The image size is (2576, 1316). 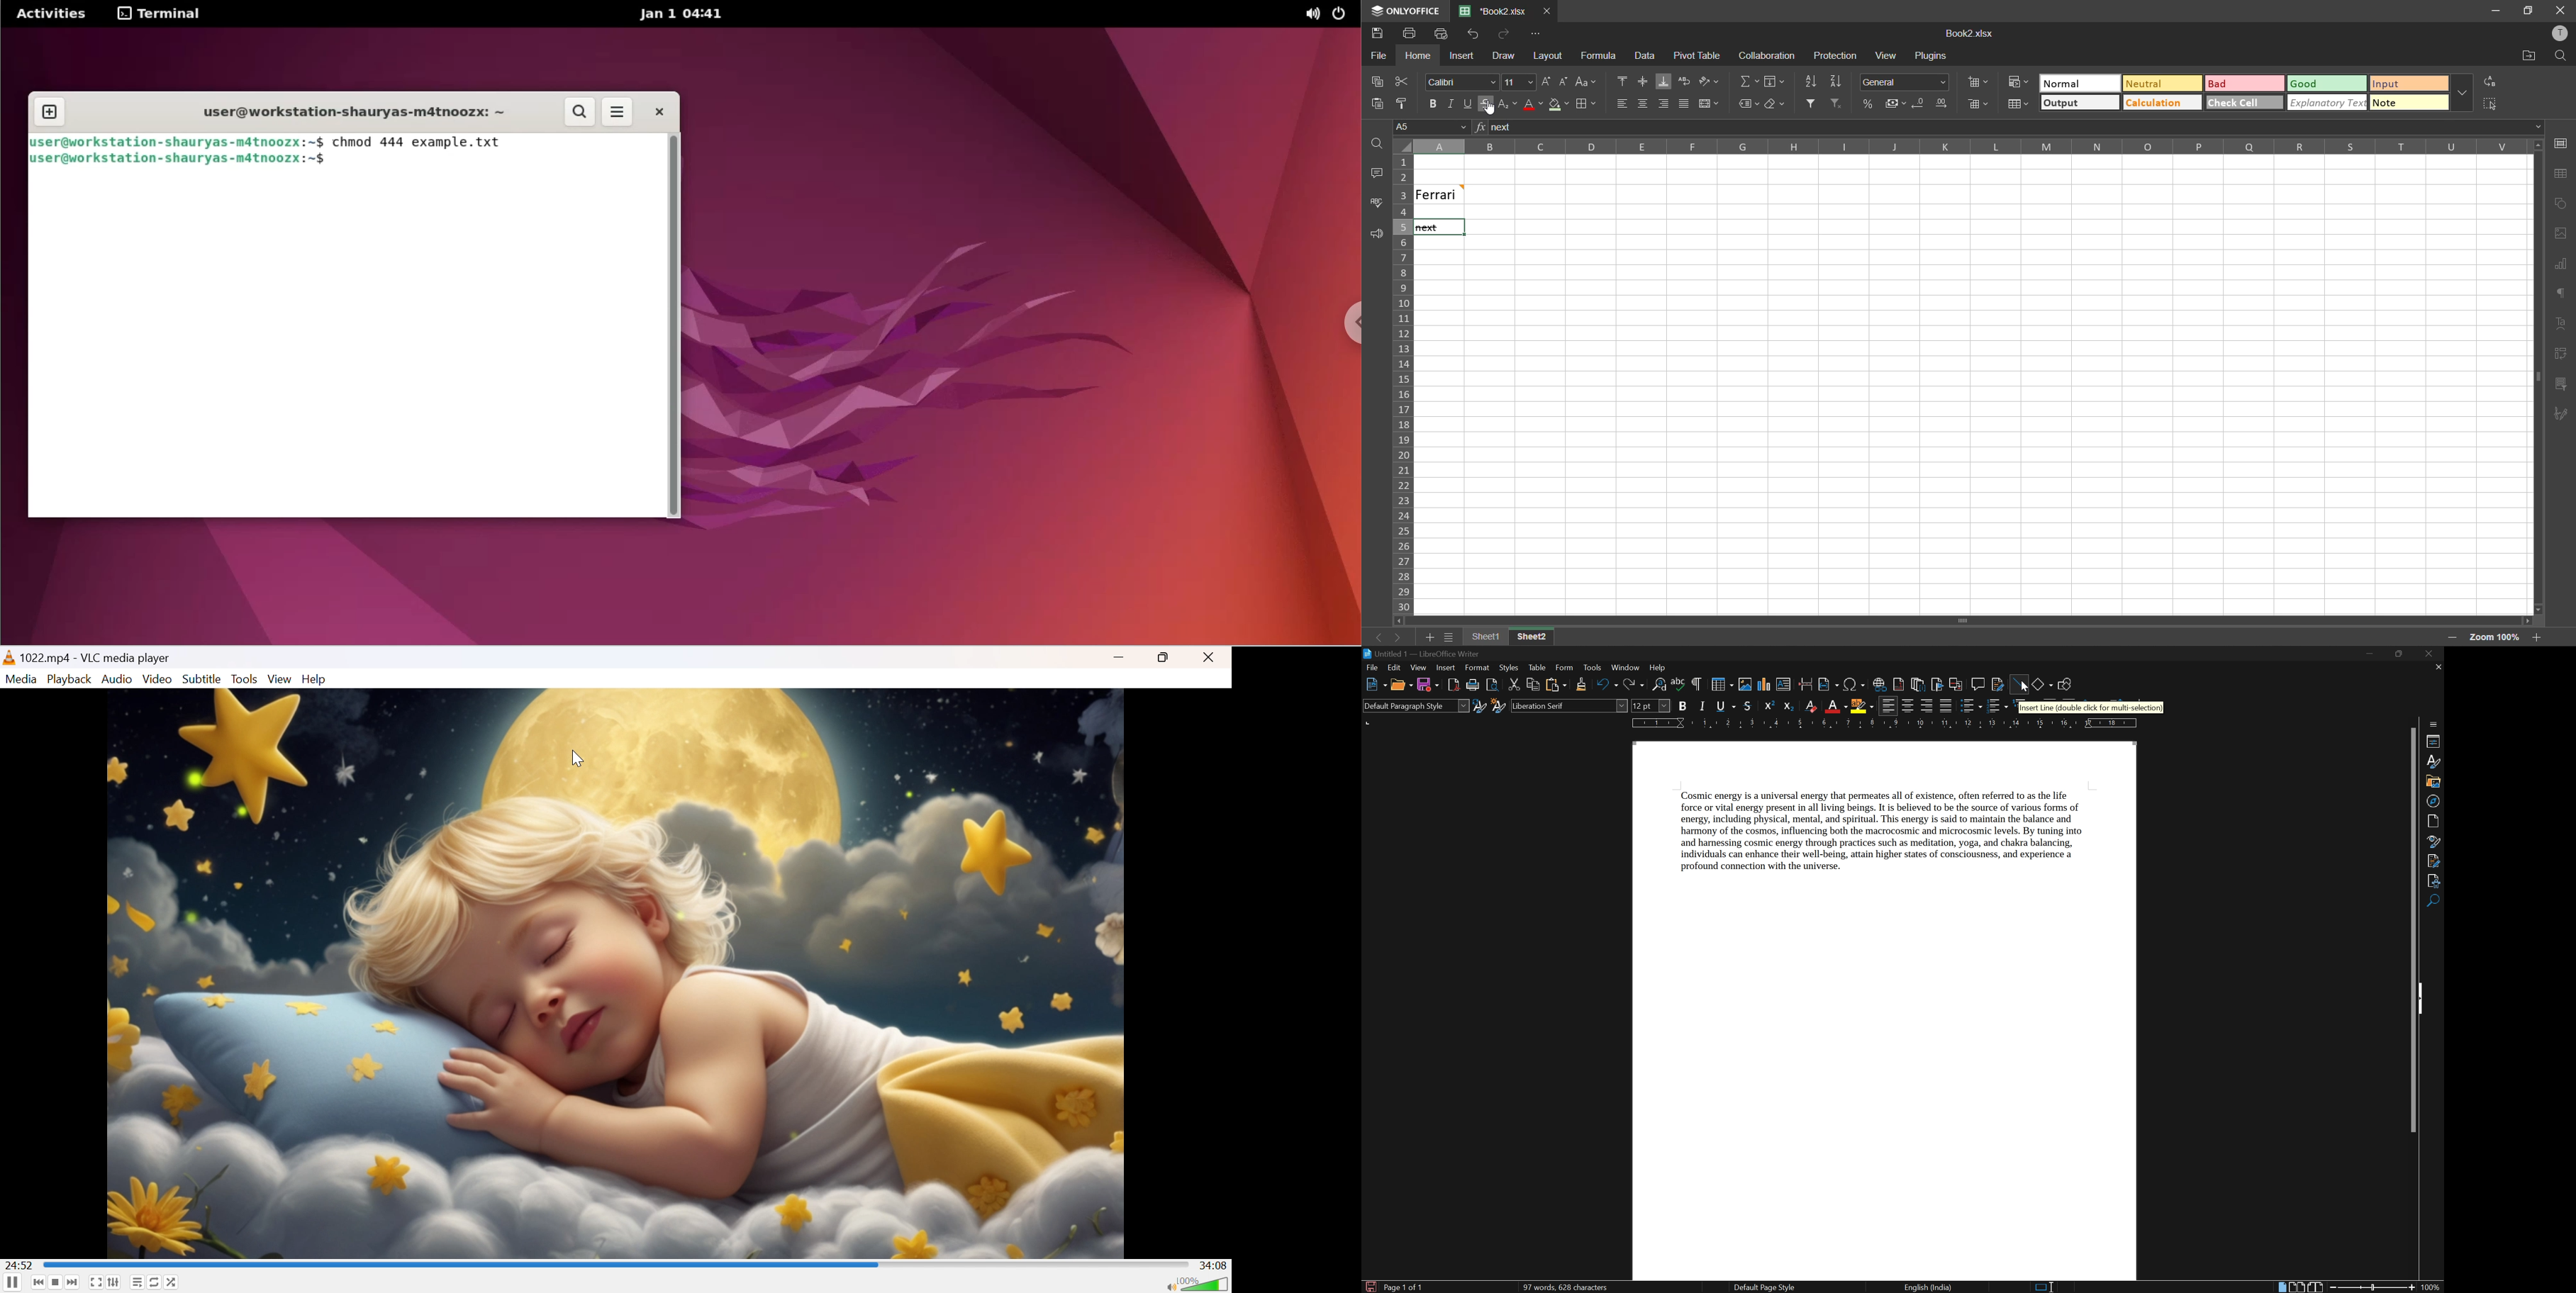 I want to click on insert hyperlink, so click(x=1880, y=684).